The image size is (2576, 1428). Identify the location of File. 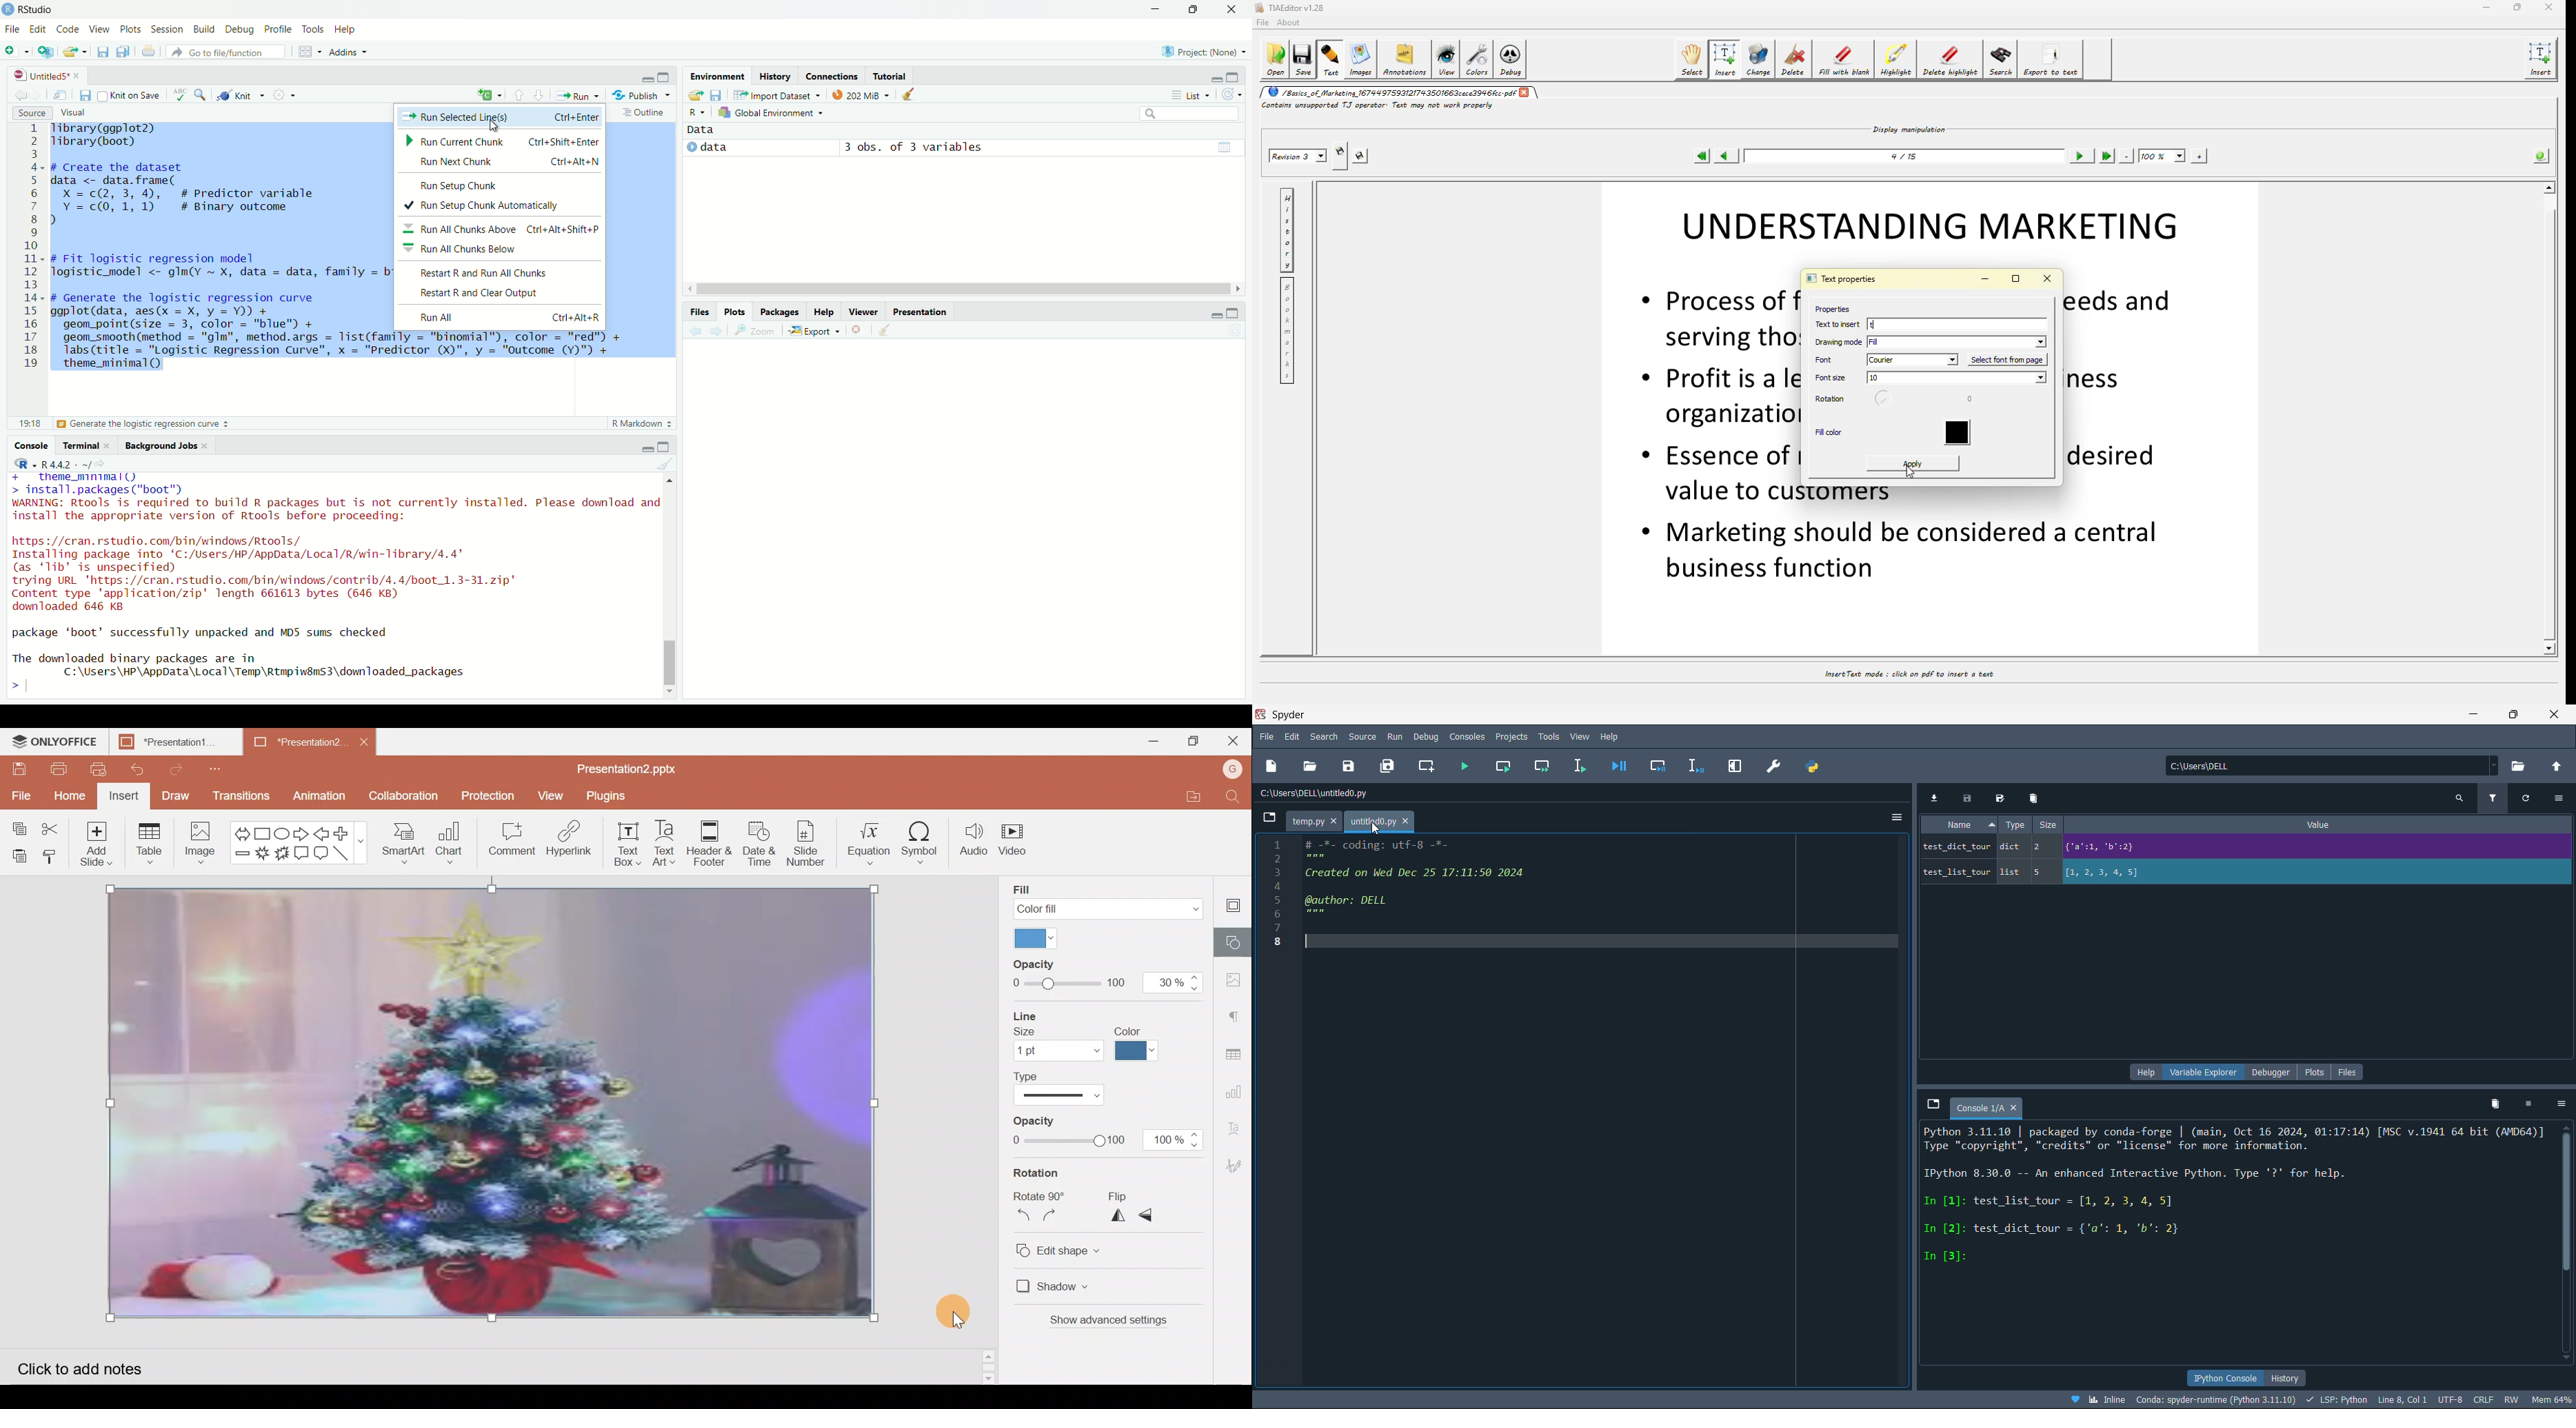
(13, 29).